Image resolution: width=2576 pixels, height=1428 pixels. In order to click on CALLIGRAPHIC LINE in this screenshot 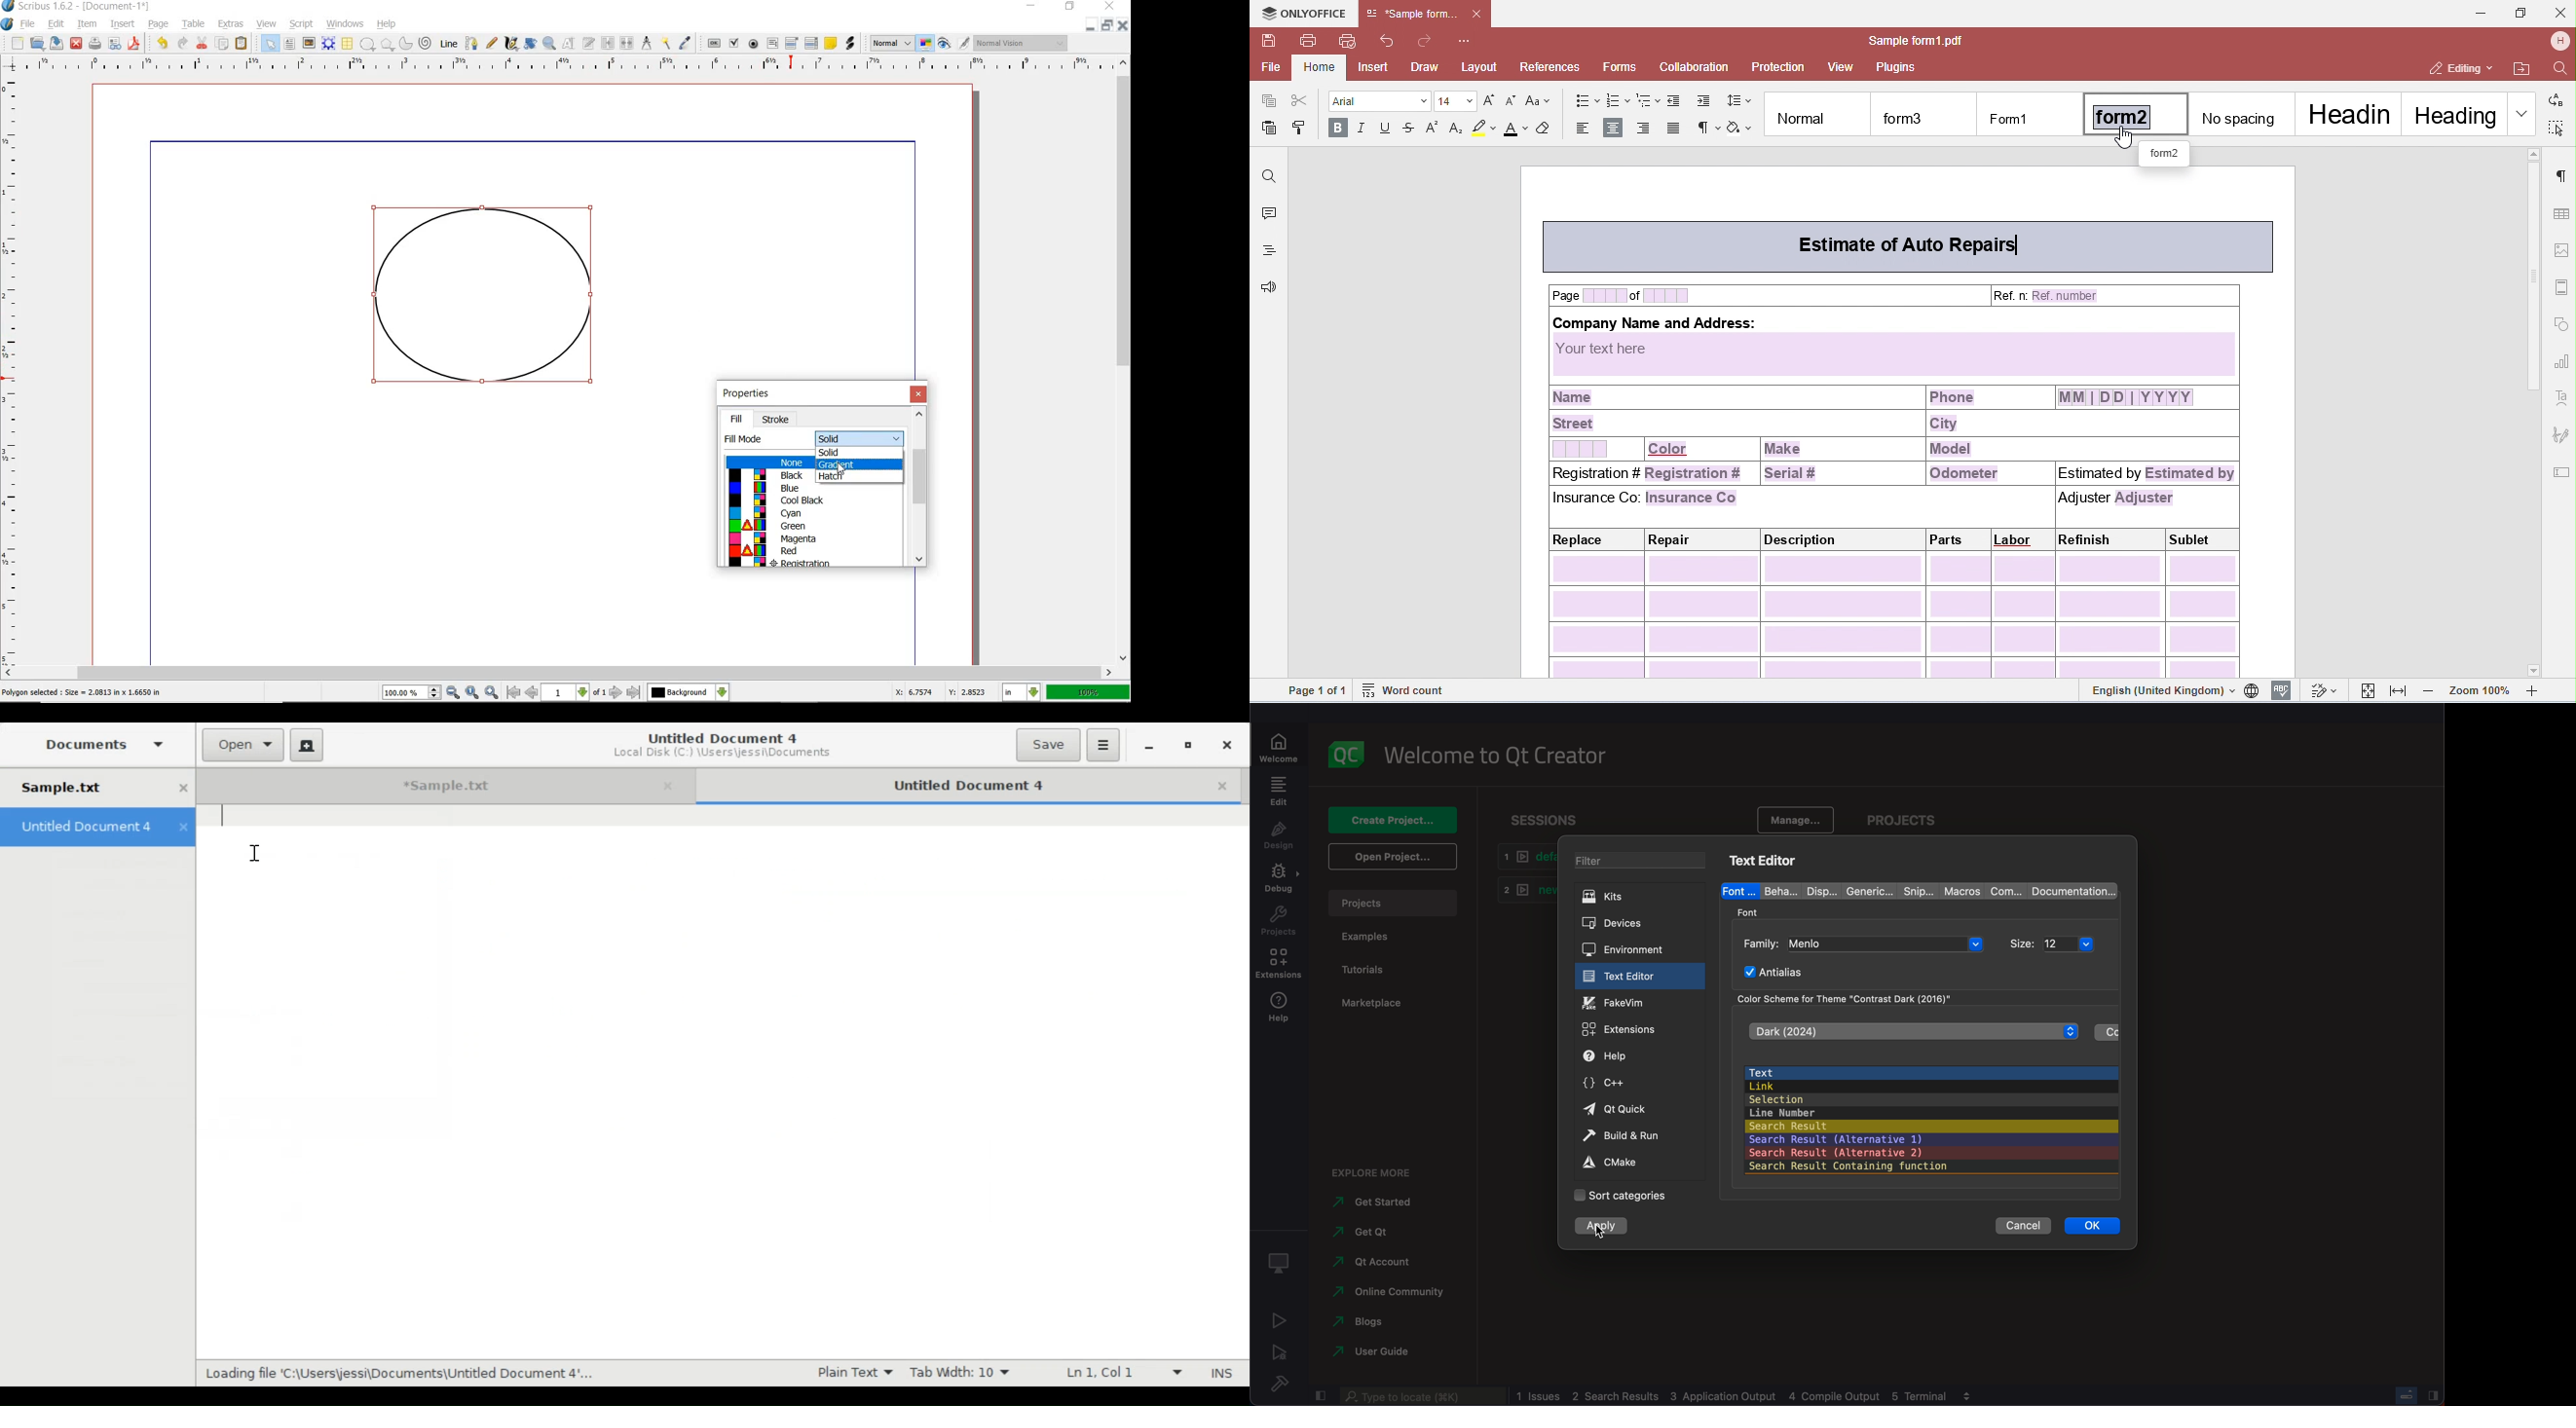, I will do `click(511, 44)`.